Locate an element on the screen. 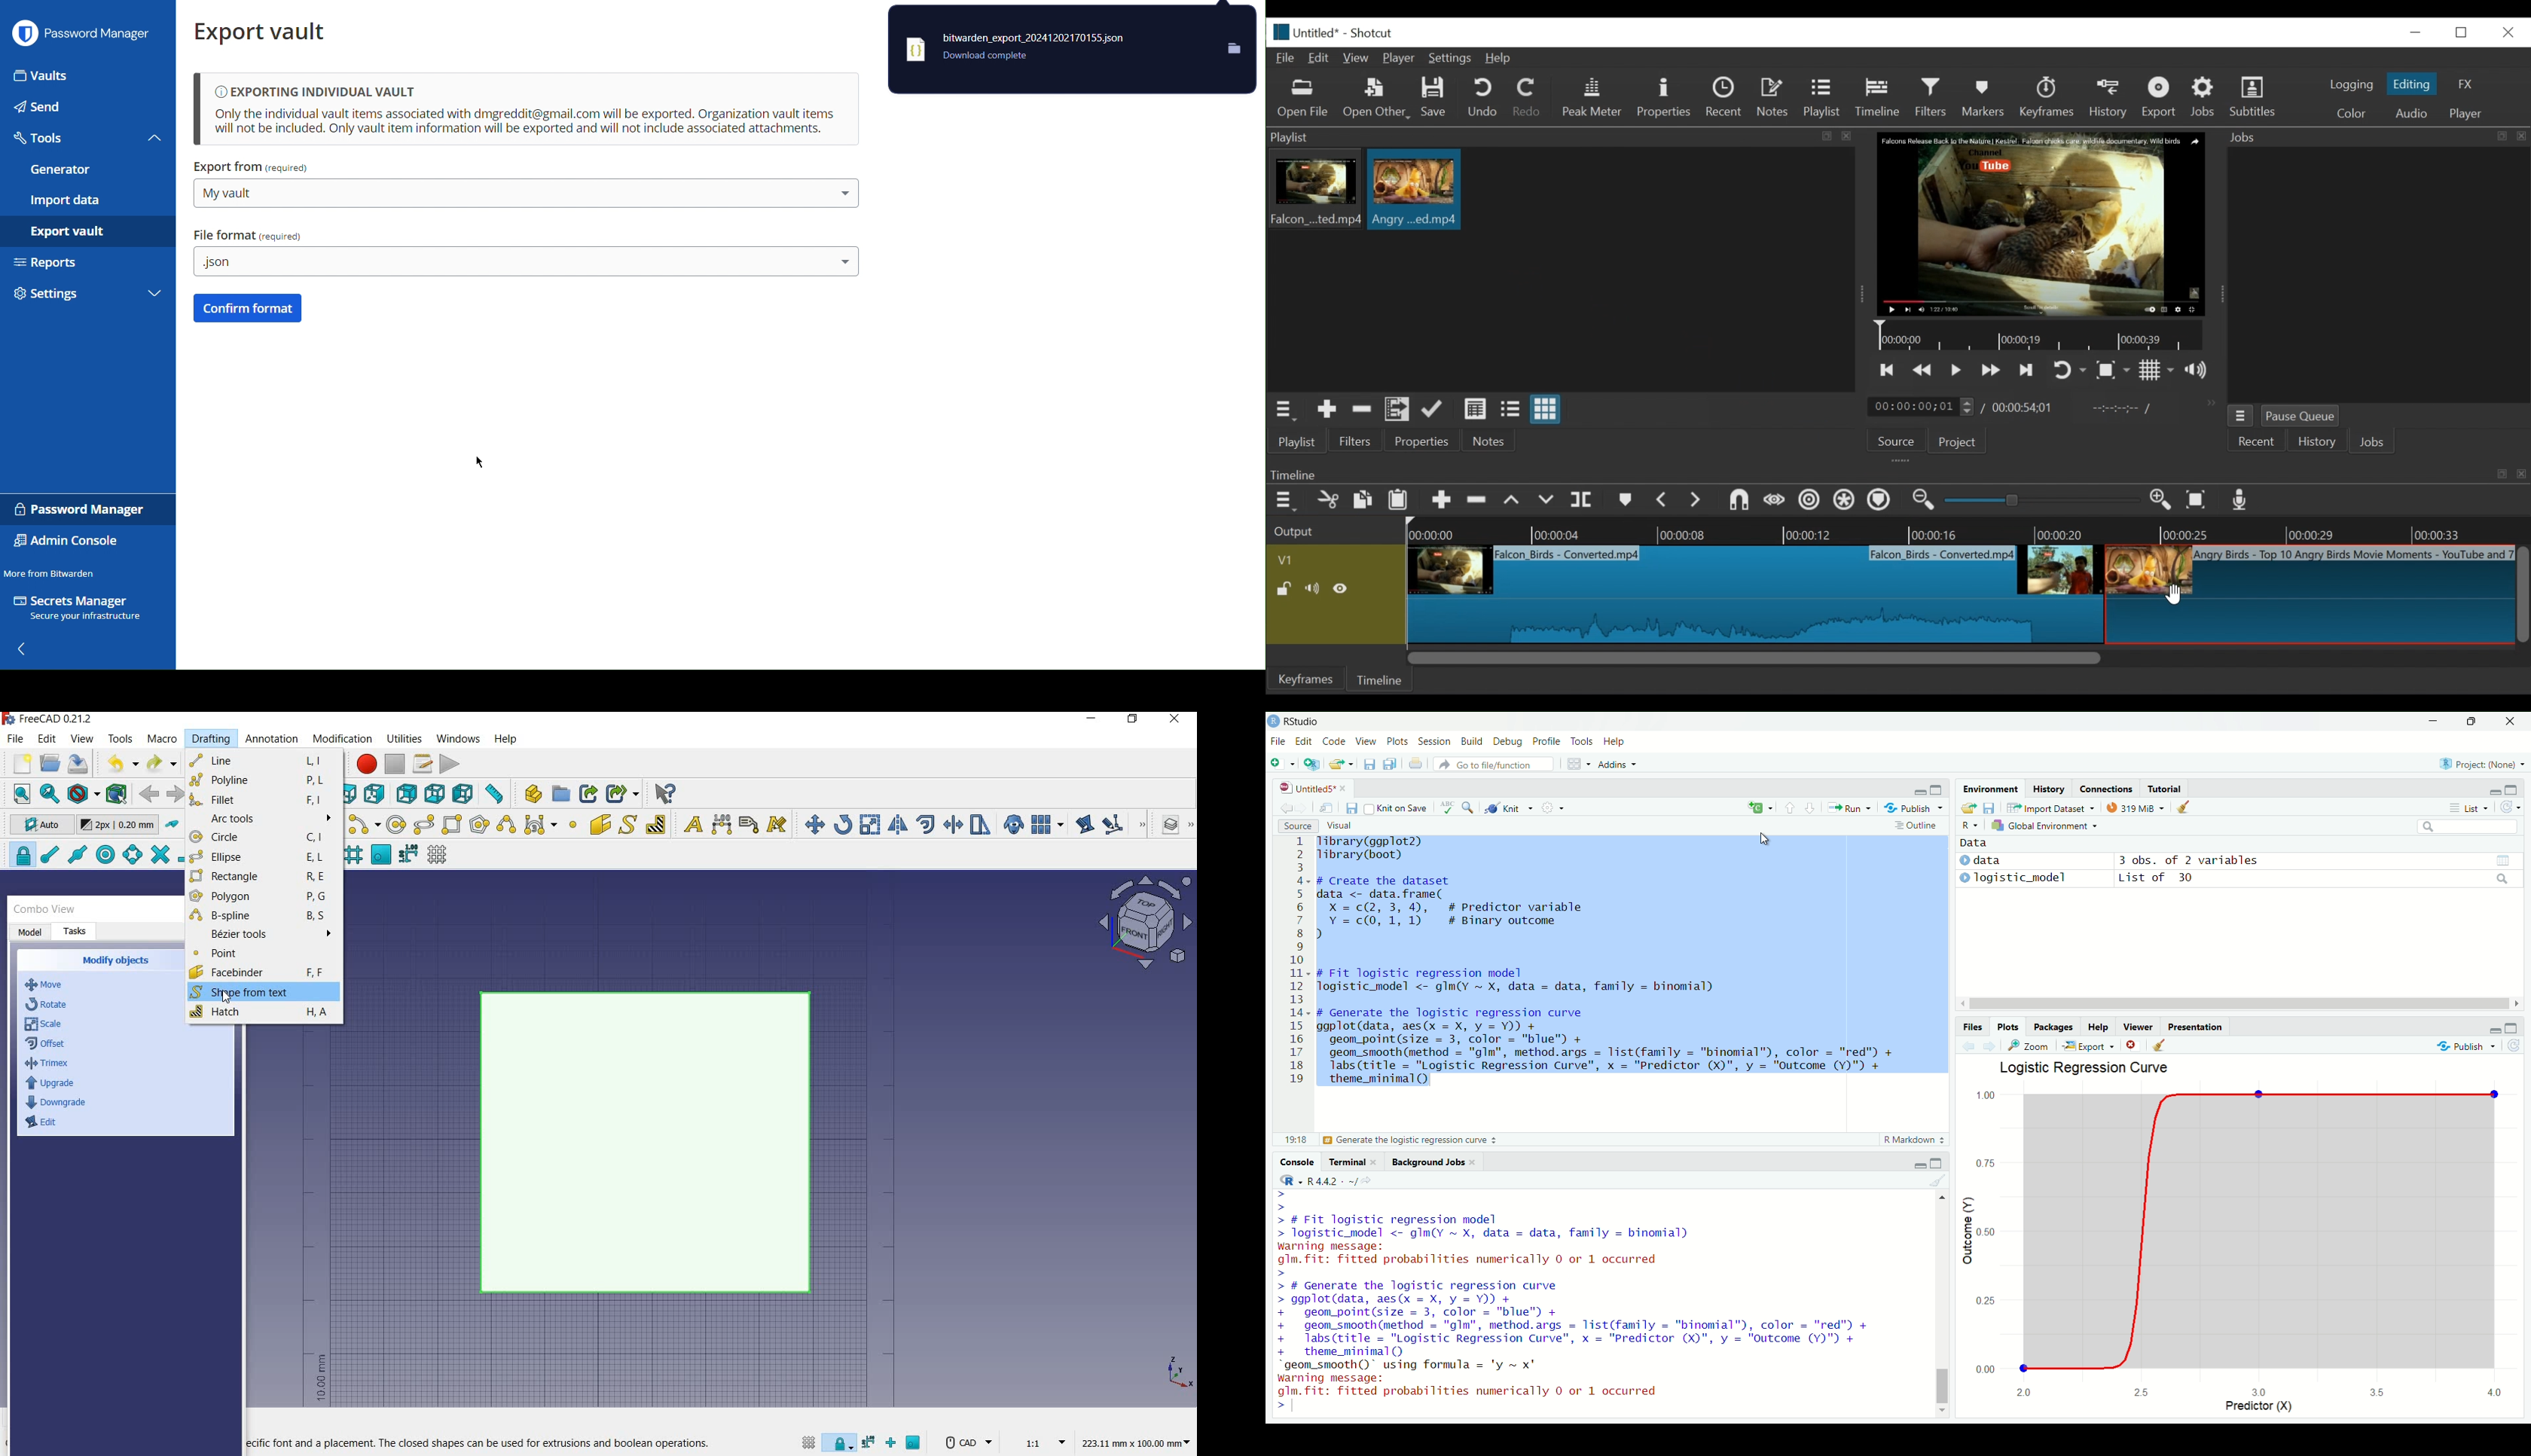 The width and height of the screenshot is (2548, 1456). New file is located at coordinates (1282, 765).